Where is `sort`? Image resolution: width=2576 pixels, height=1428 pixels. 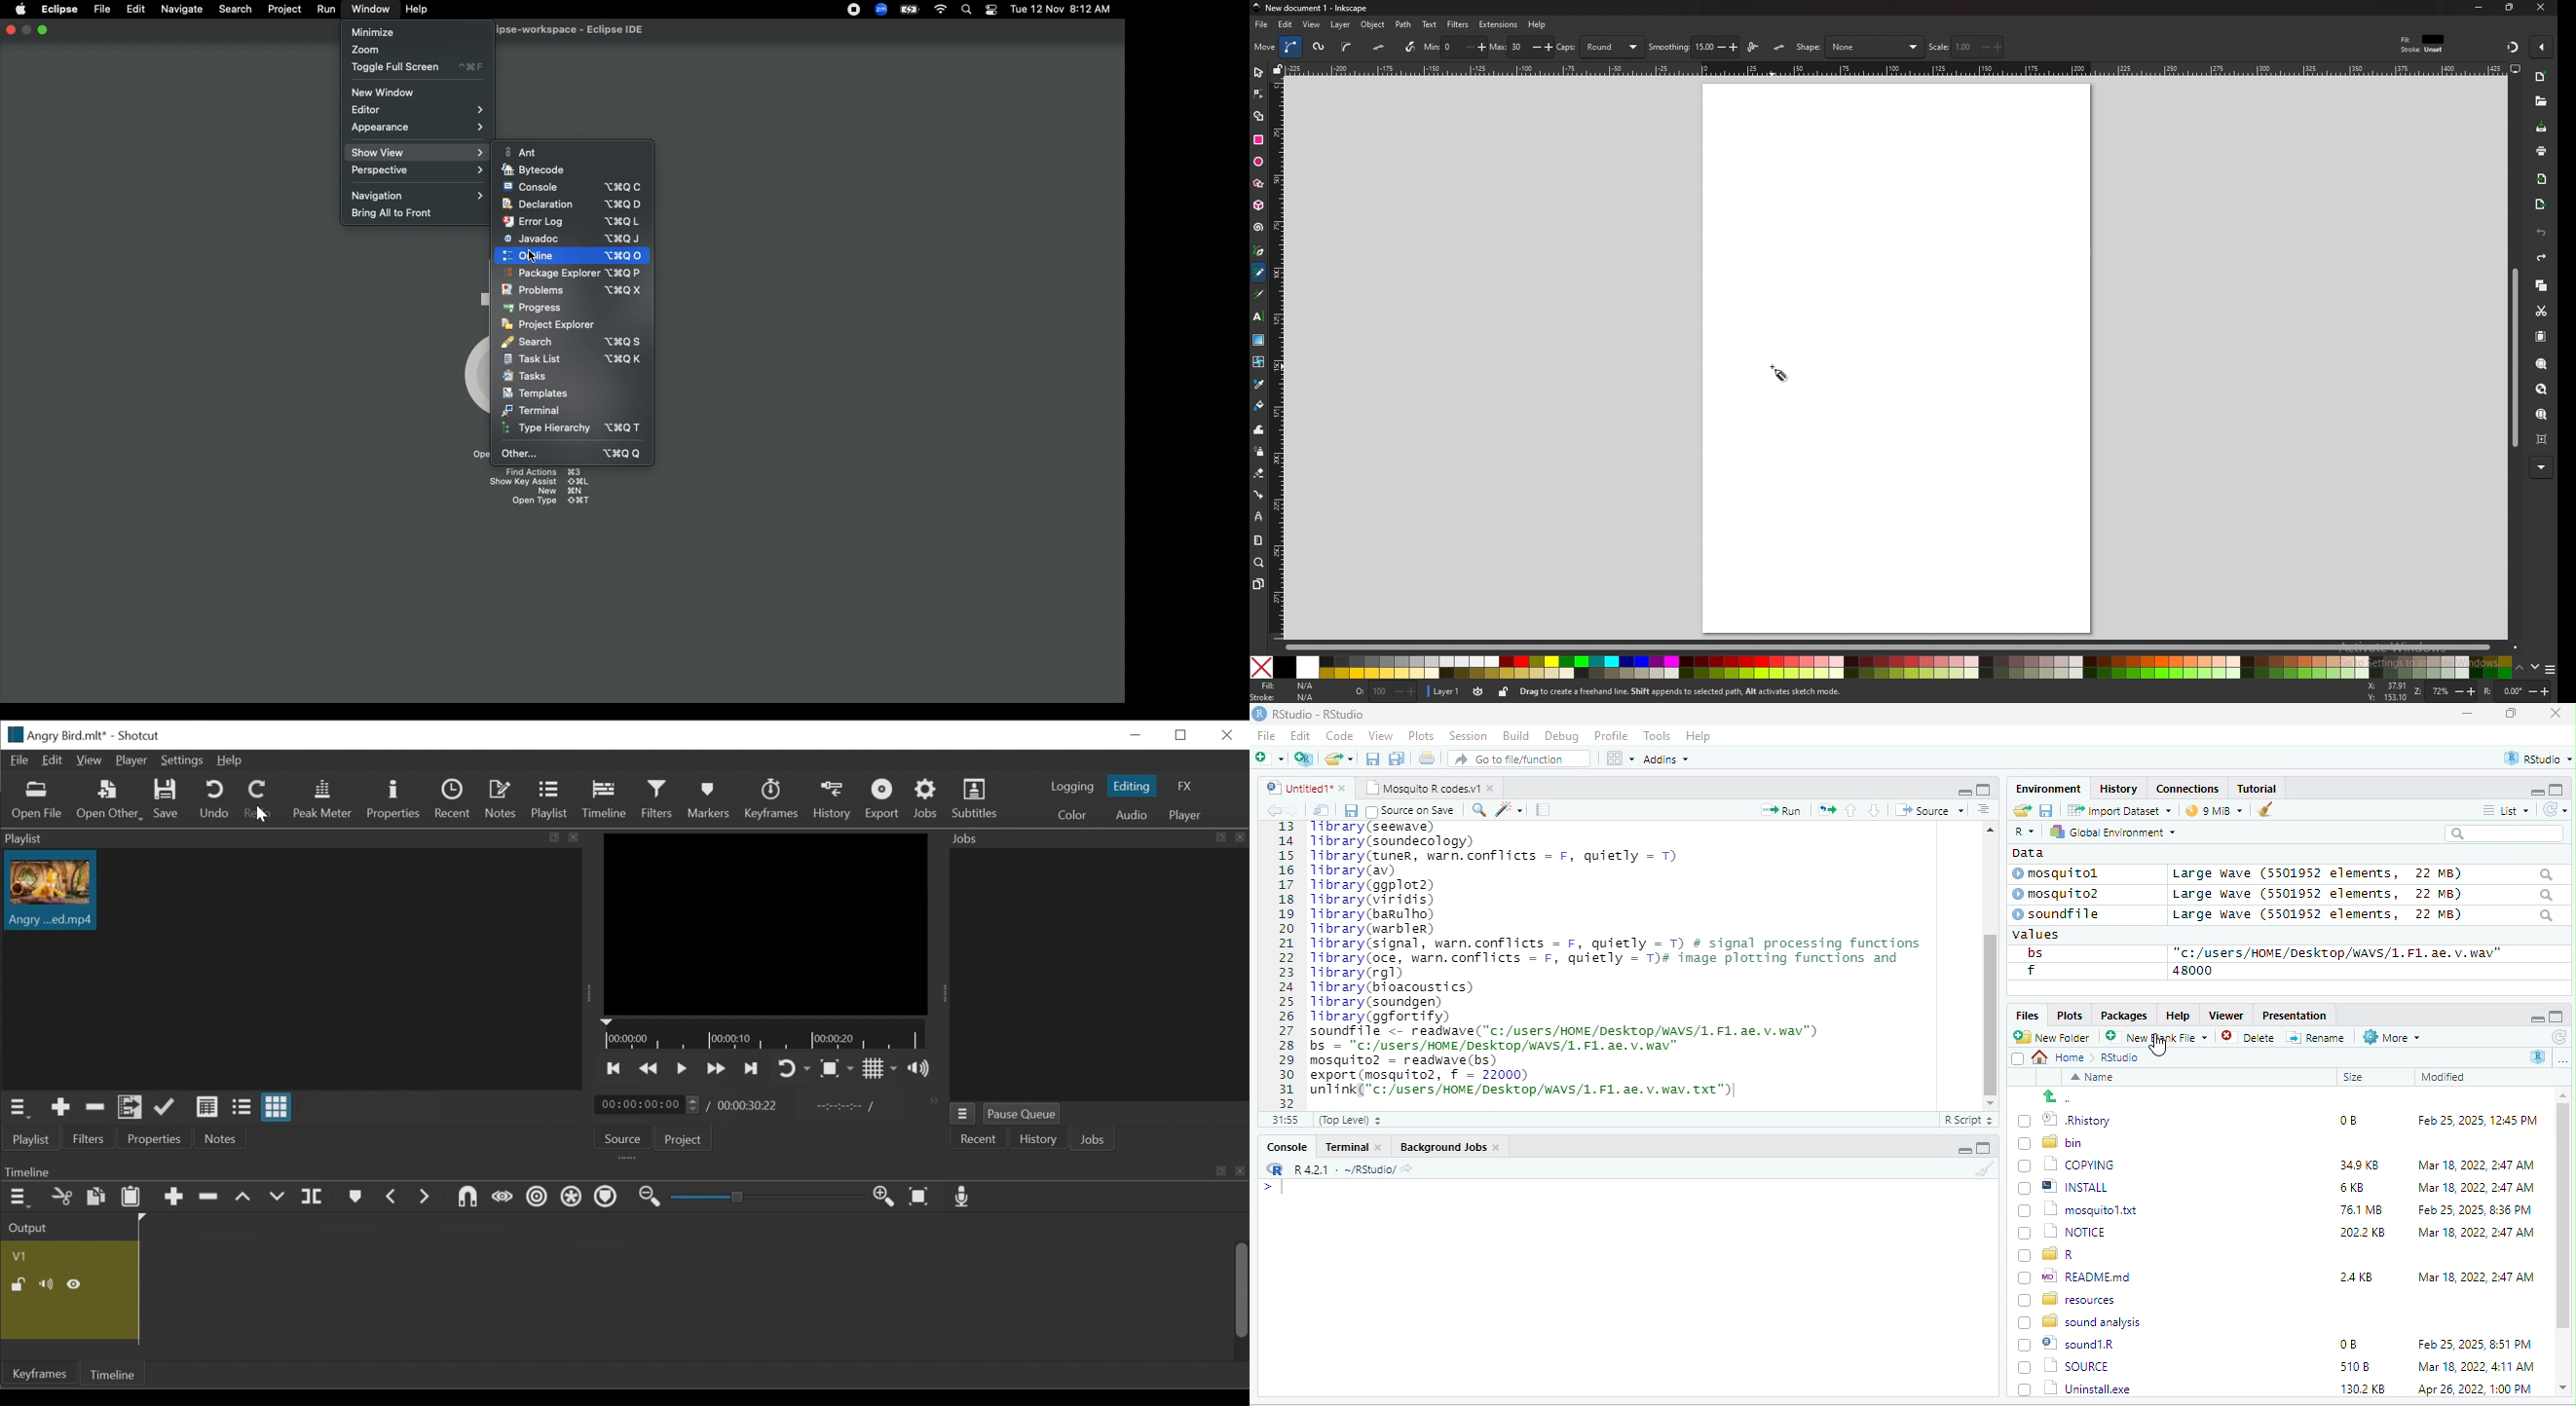
sort is located at coordinates (1983, 808).